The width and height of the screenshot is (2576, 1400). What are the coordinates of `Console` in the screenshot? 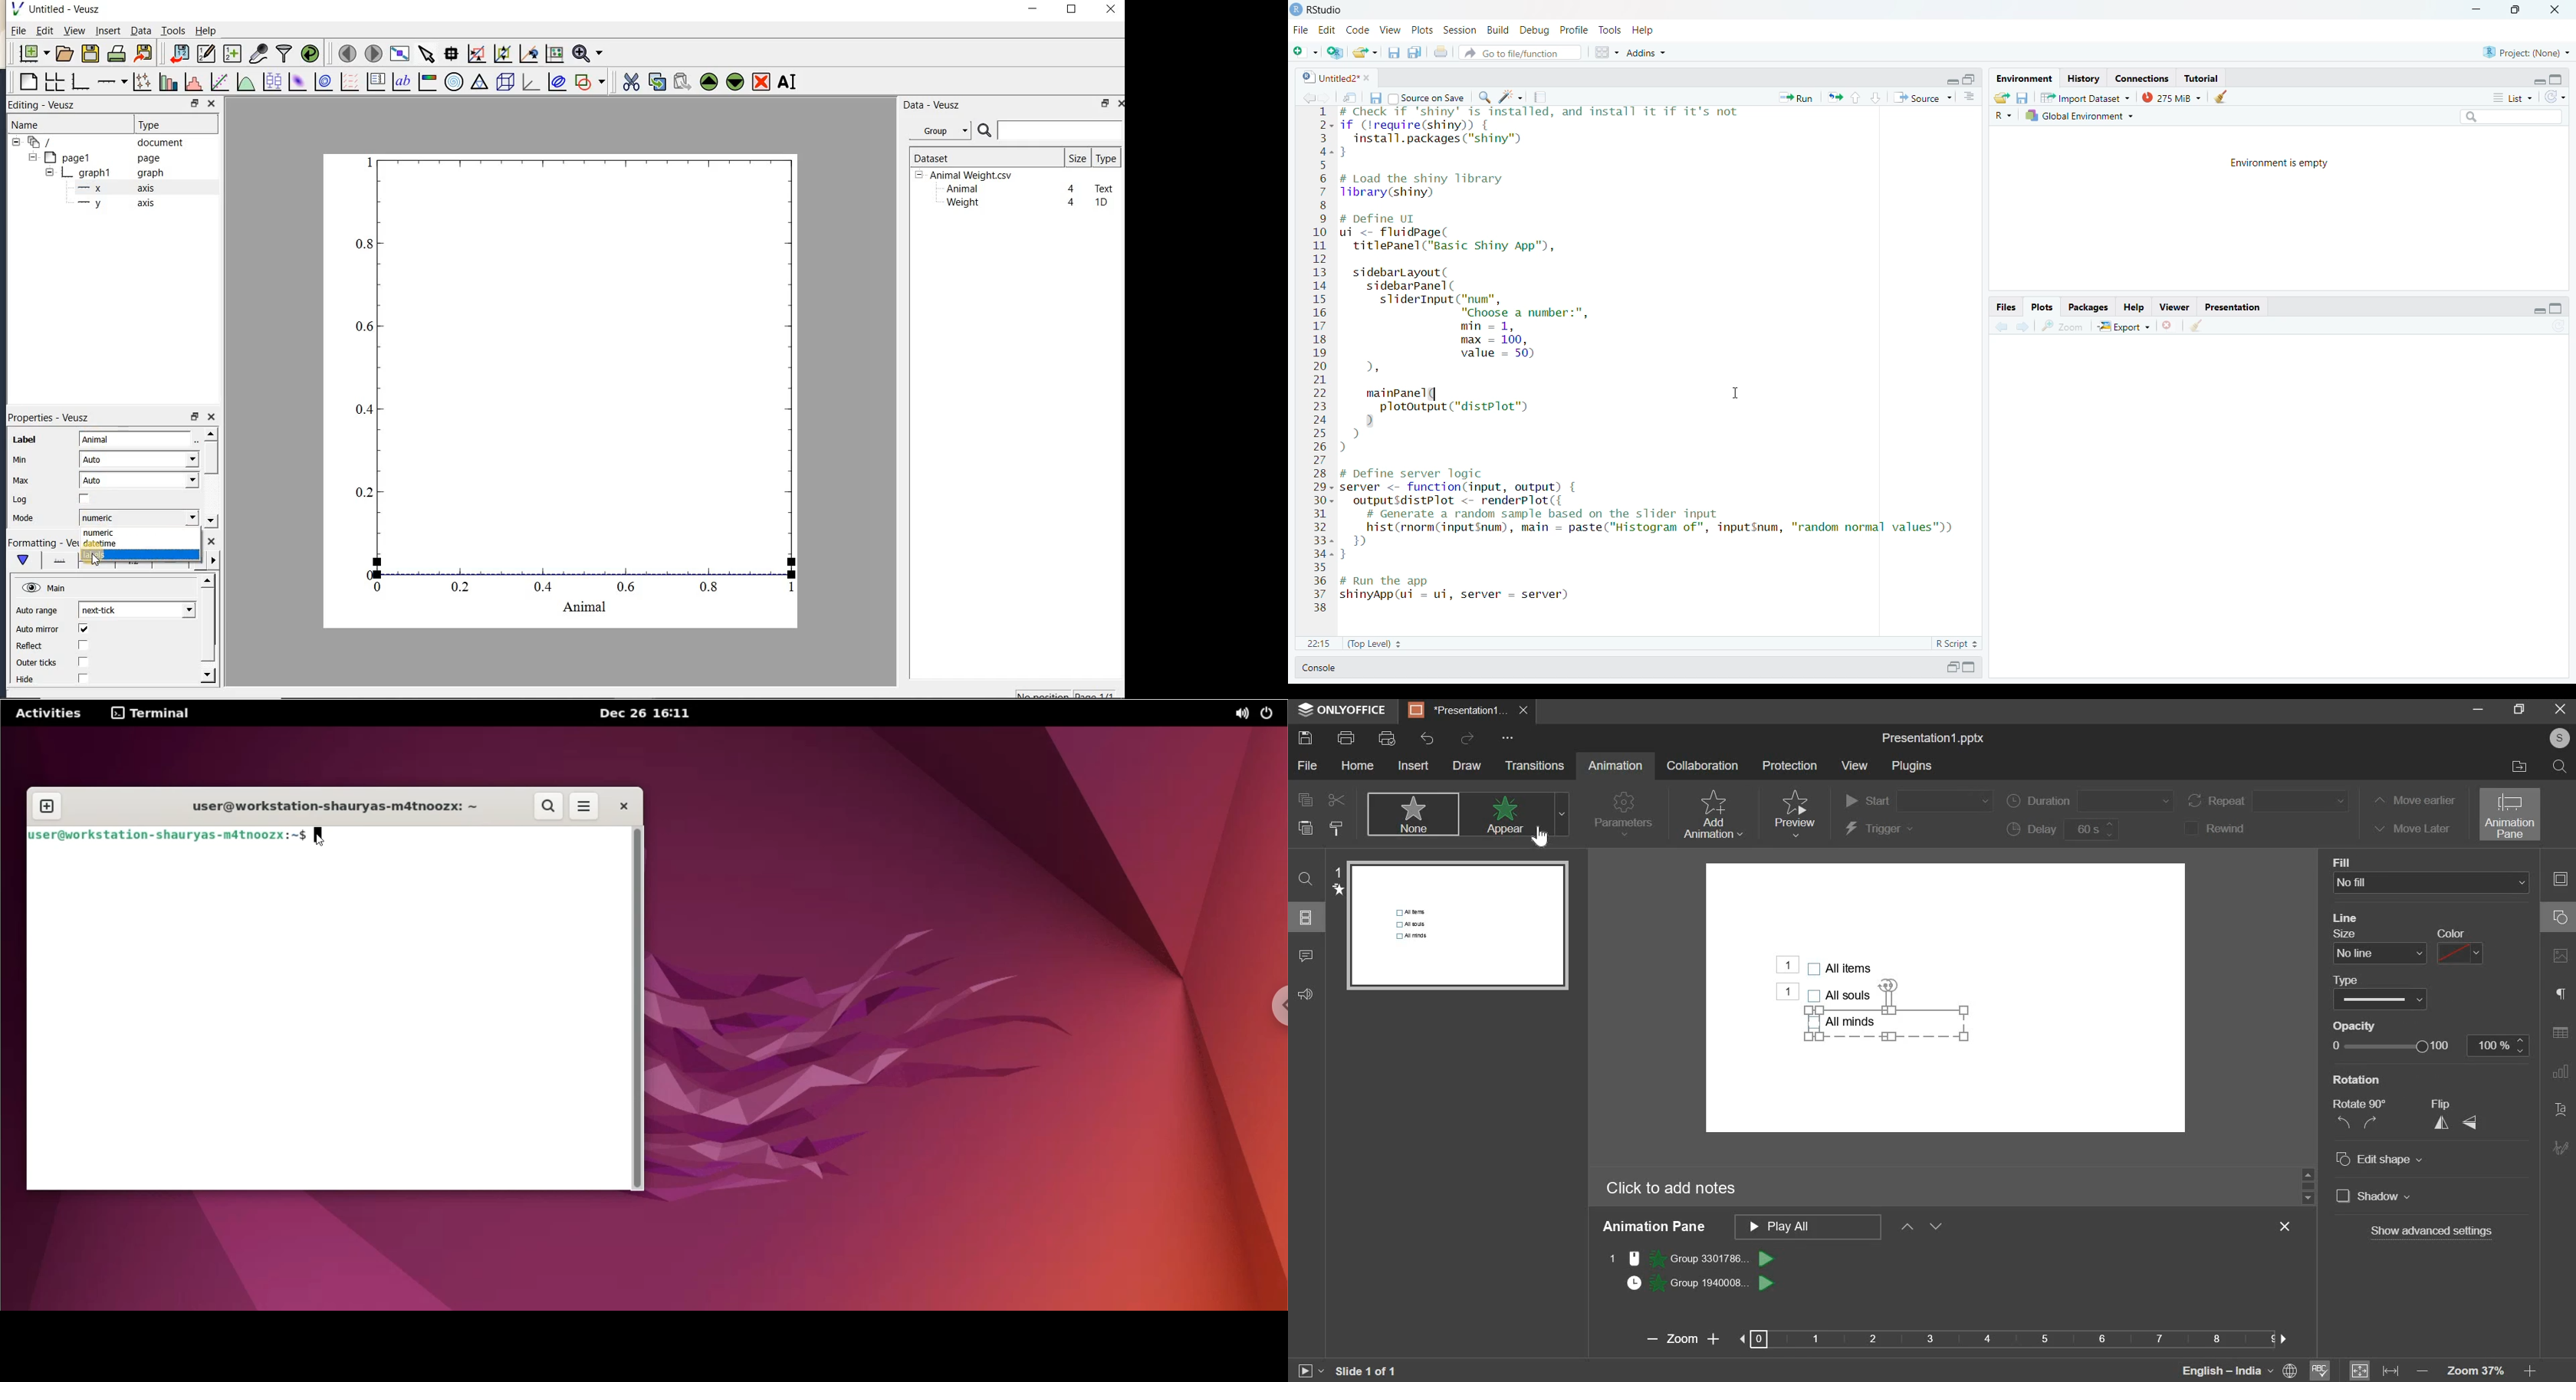 It's located at (1319, 668).